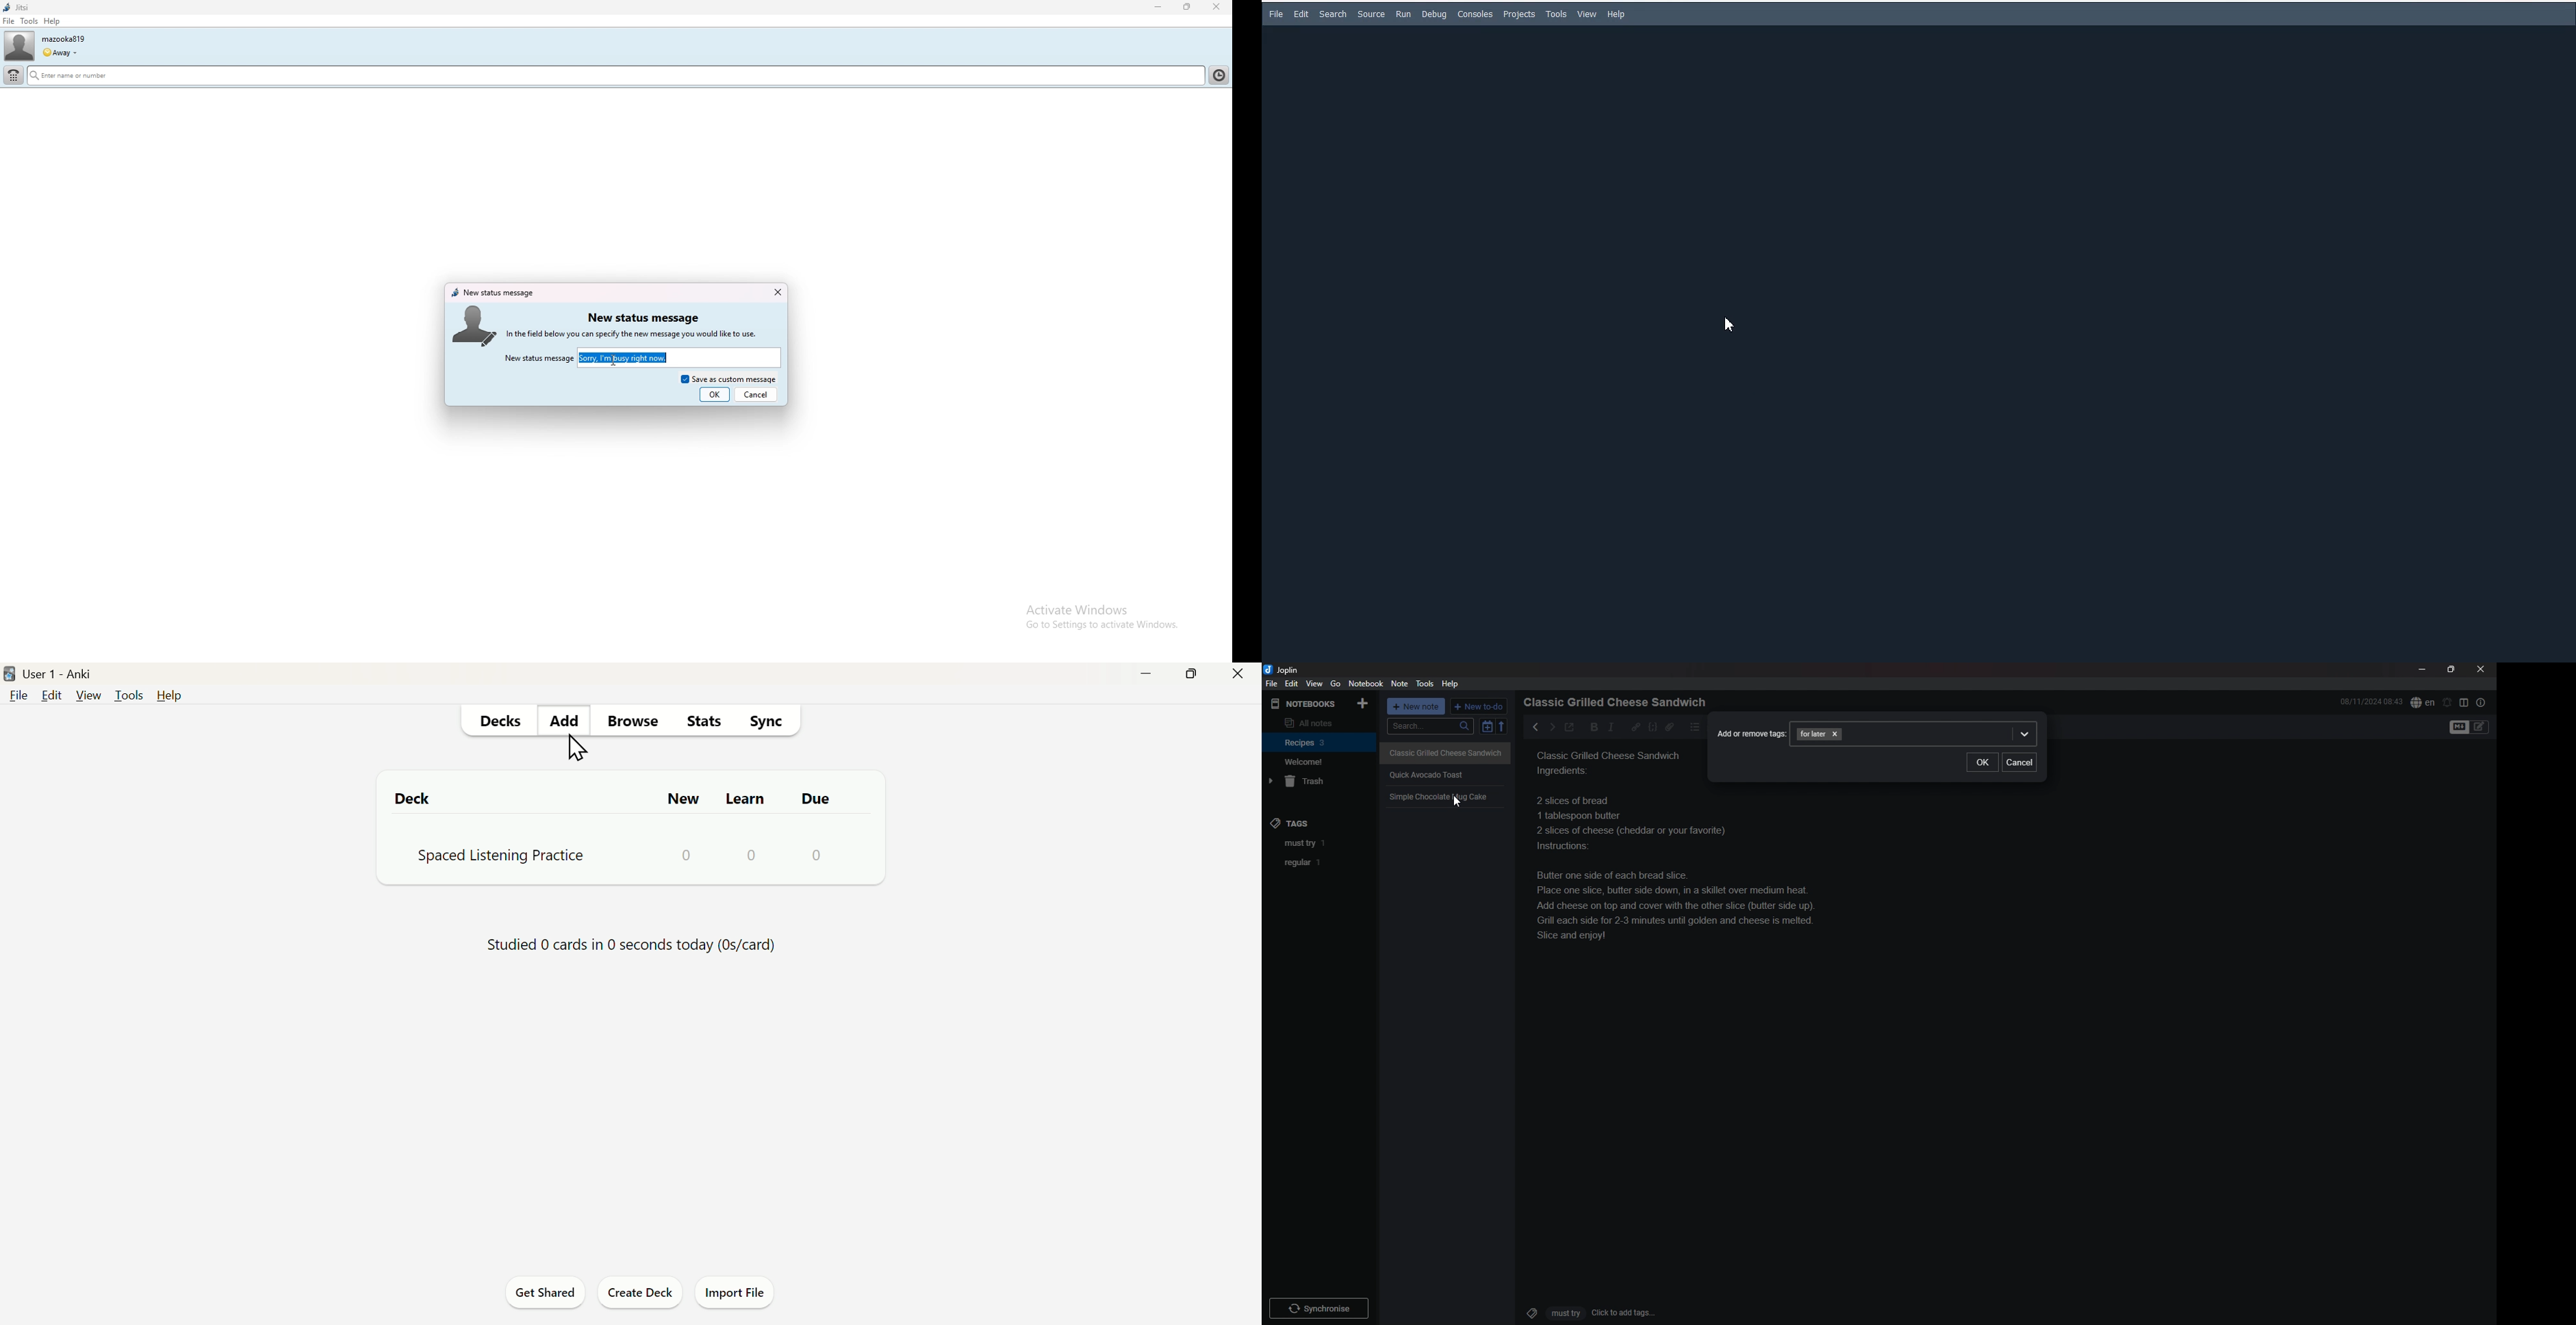  Describe the element at coordinates (1403, 14) in the screenshot. I see `Run` at that location.